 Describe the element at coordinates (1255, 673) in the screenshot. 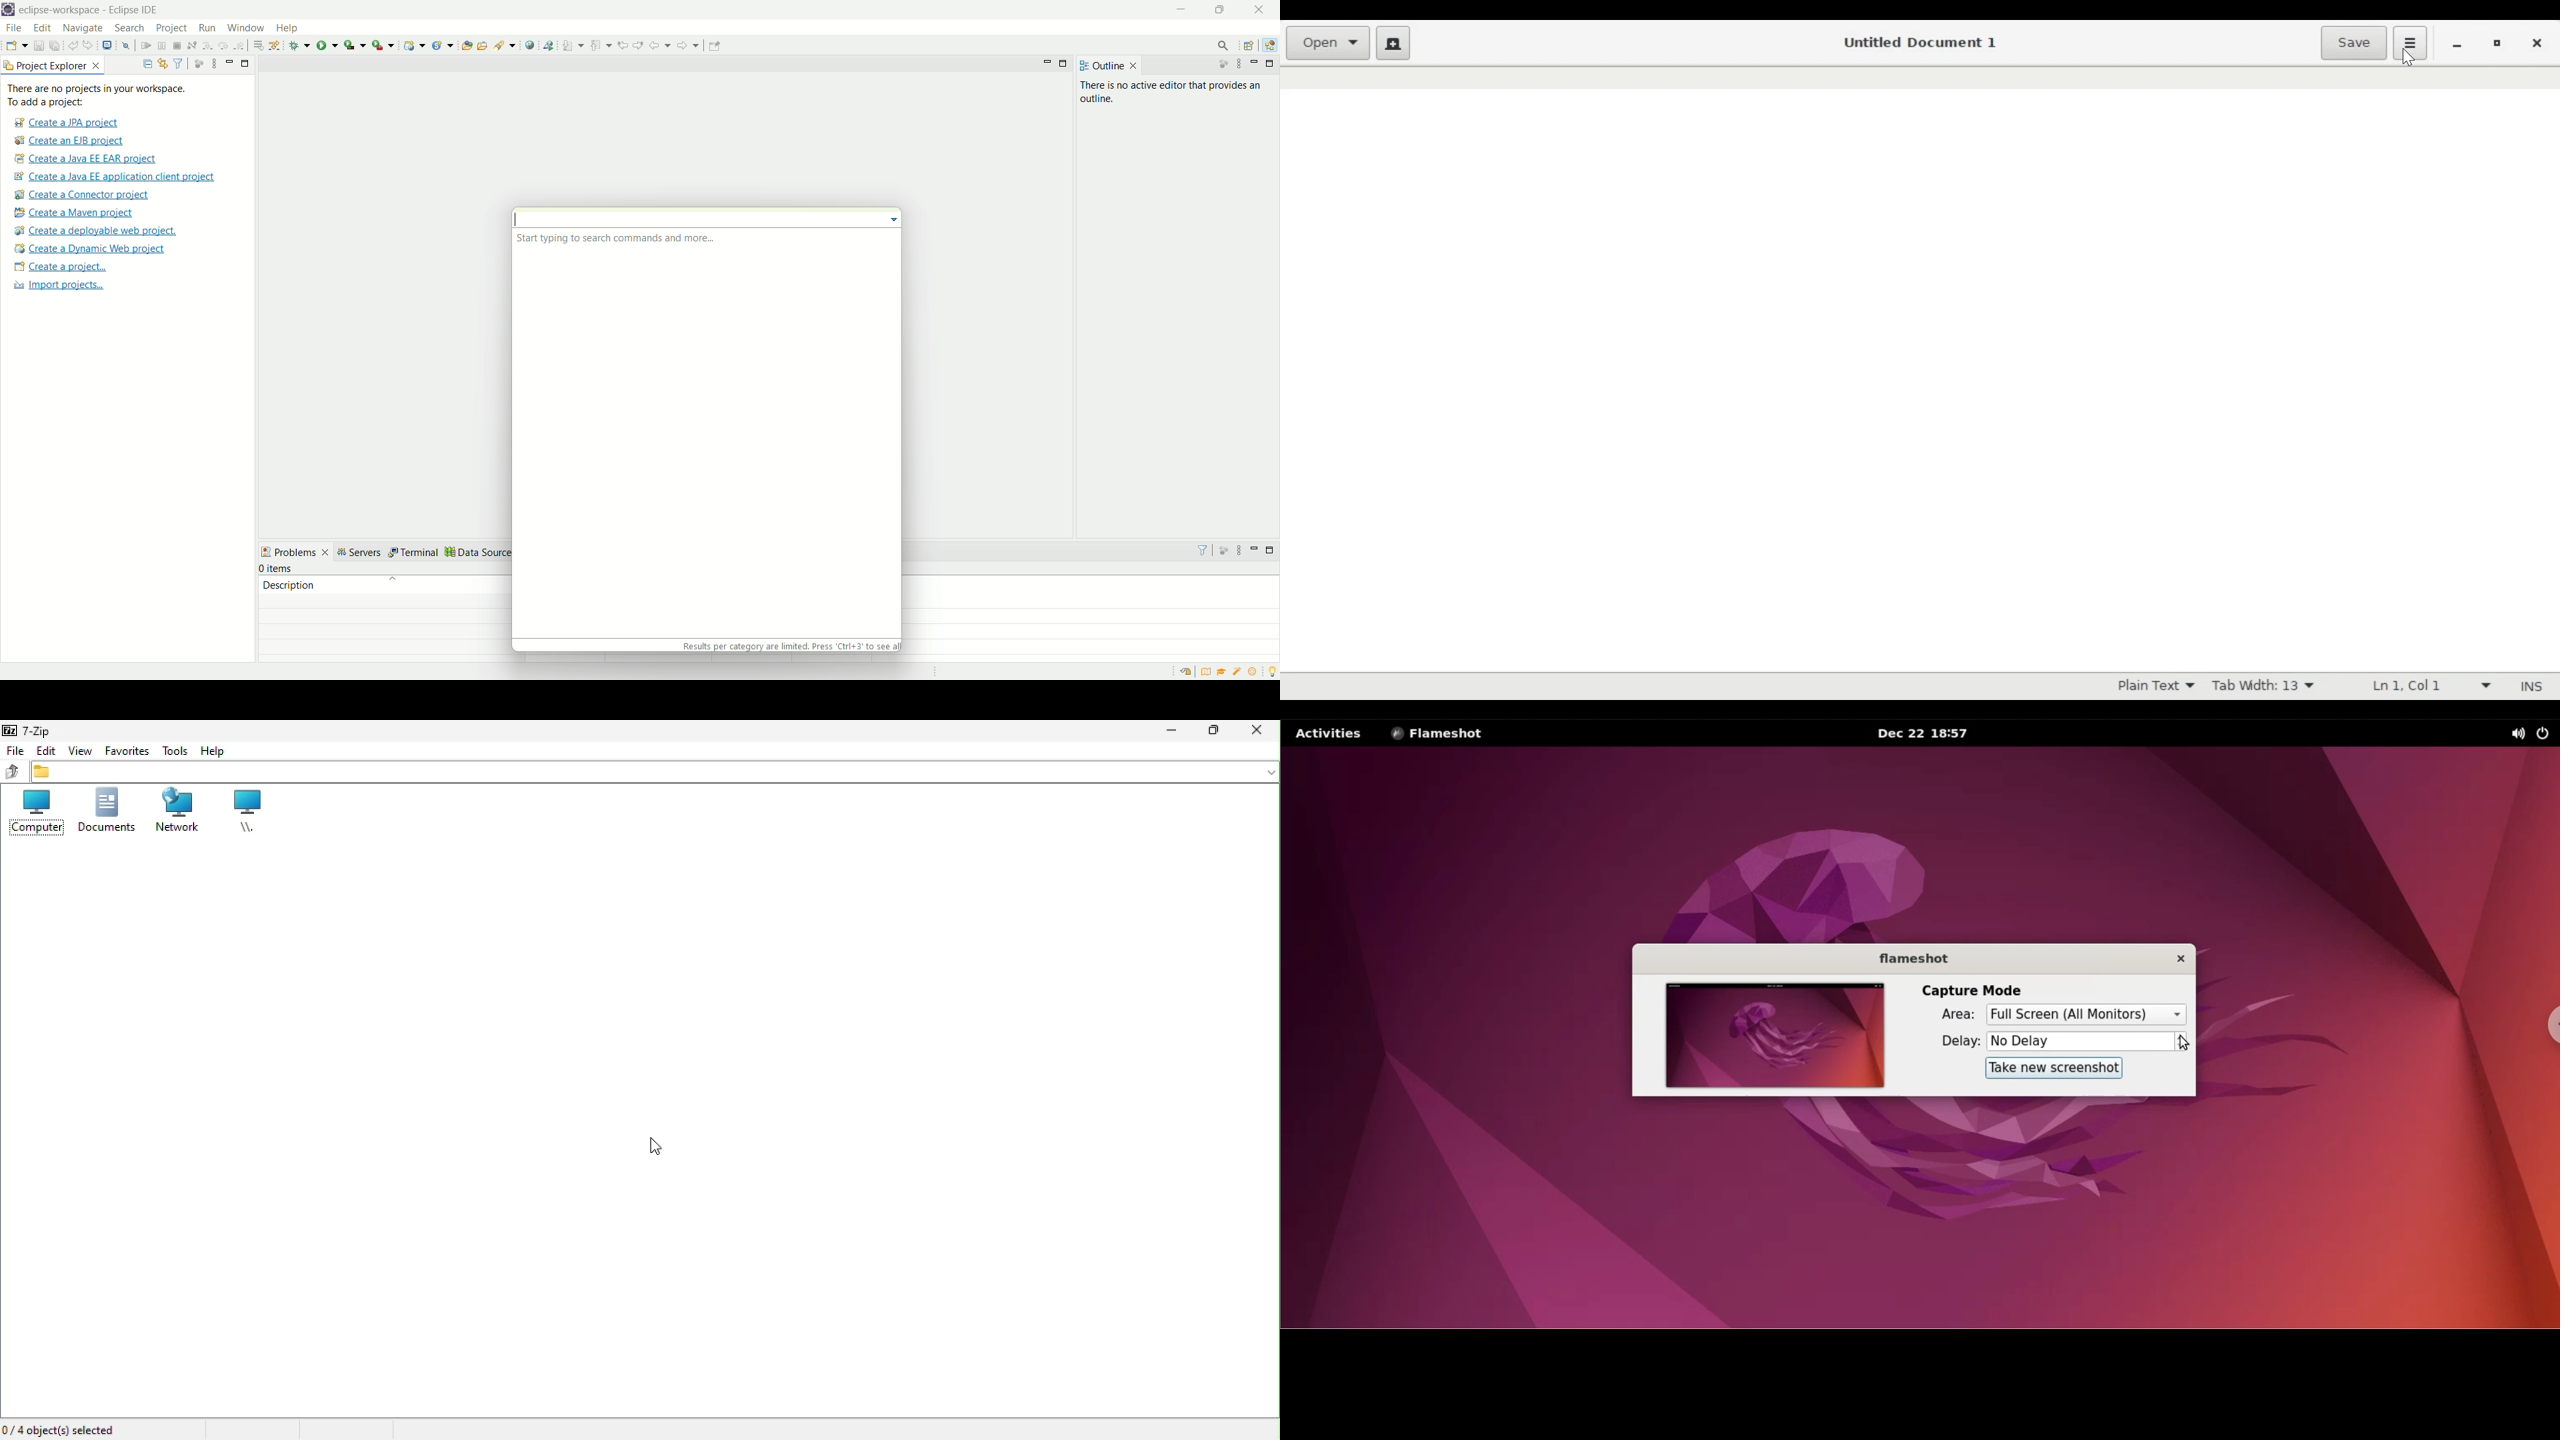

I see `what's new` at that location.